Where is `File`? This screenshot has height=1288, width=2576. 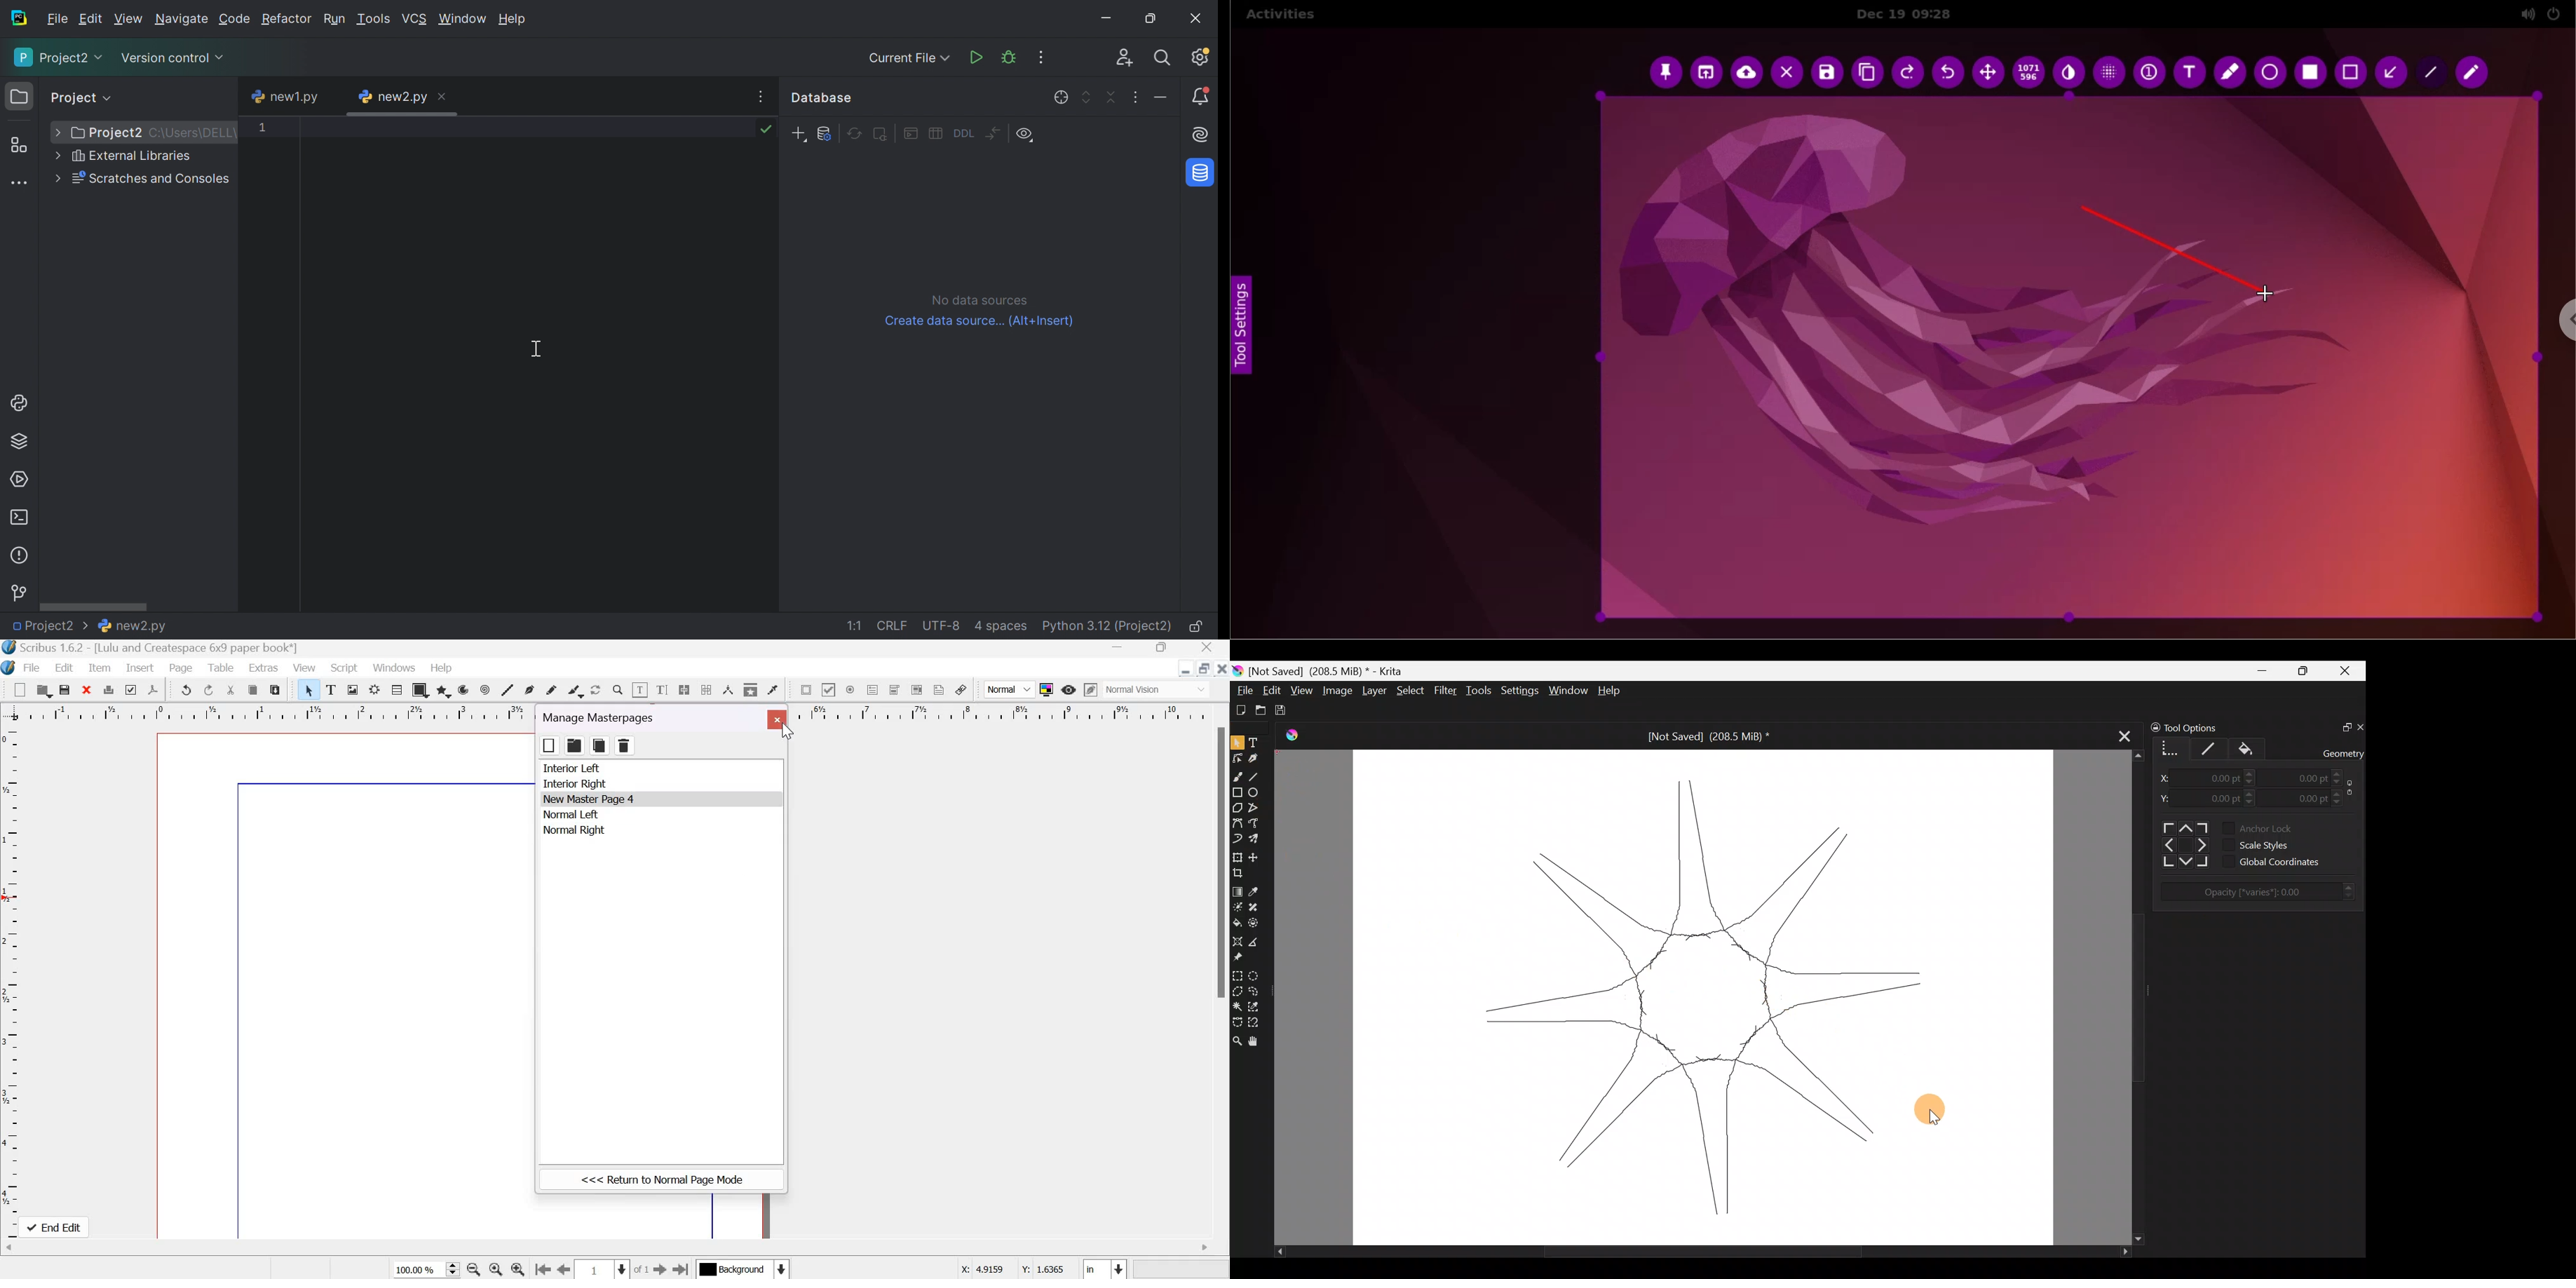
File is located at coordinates (31, 667).